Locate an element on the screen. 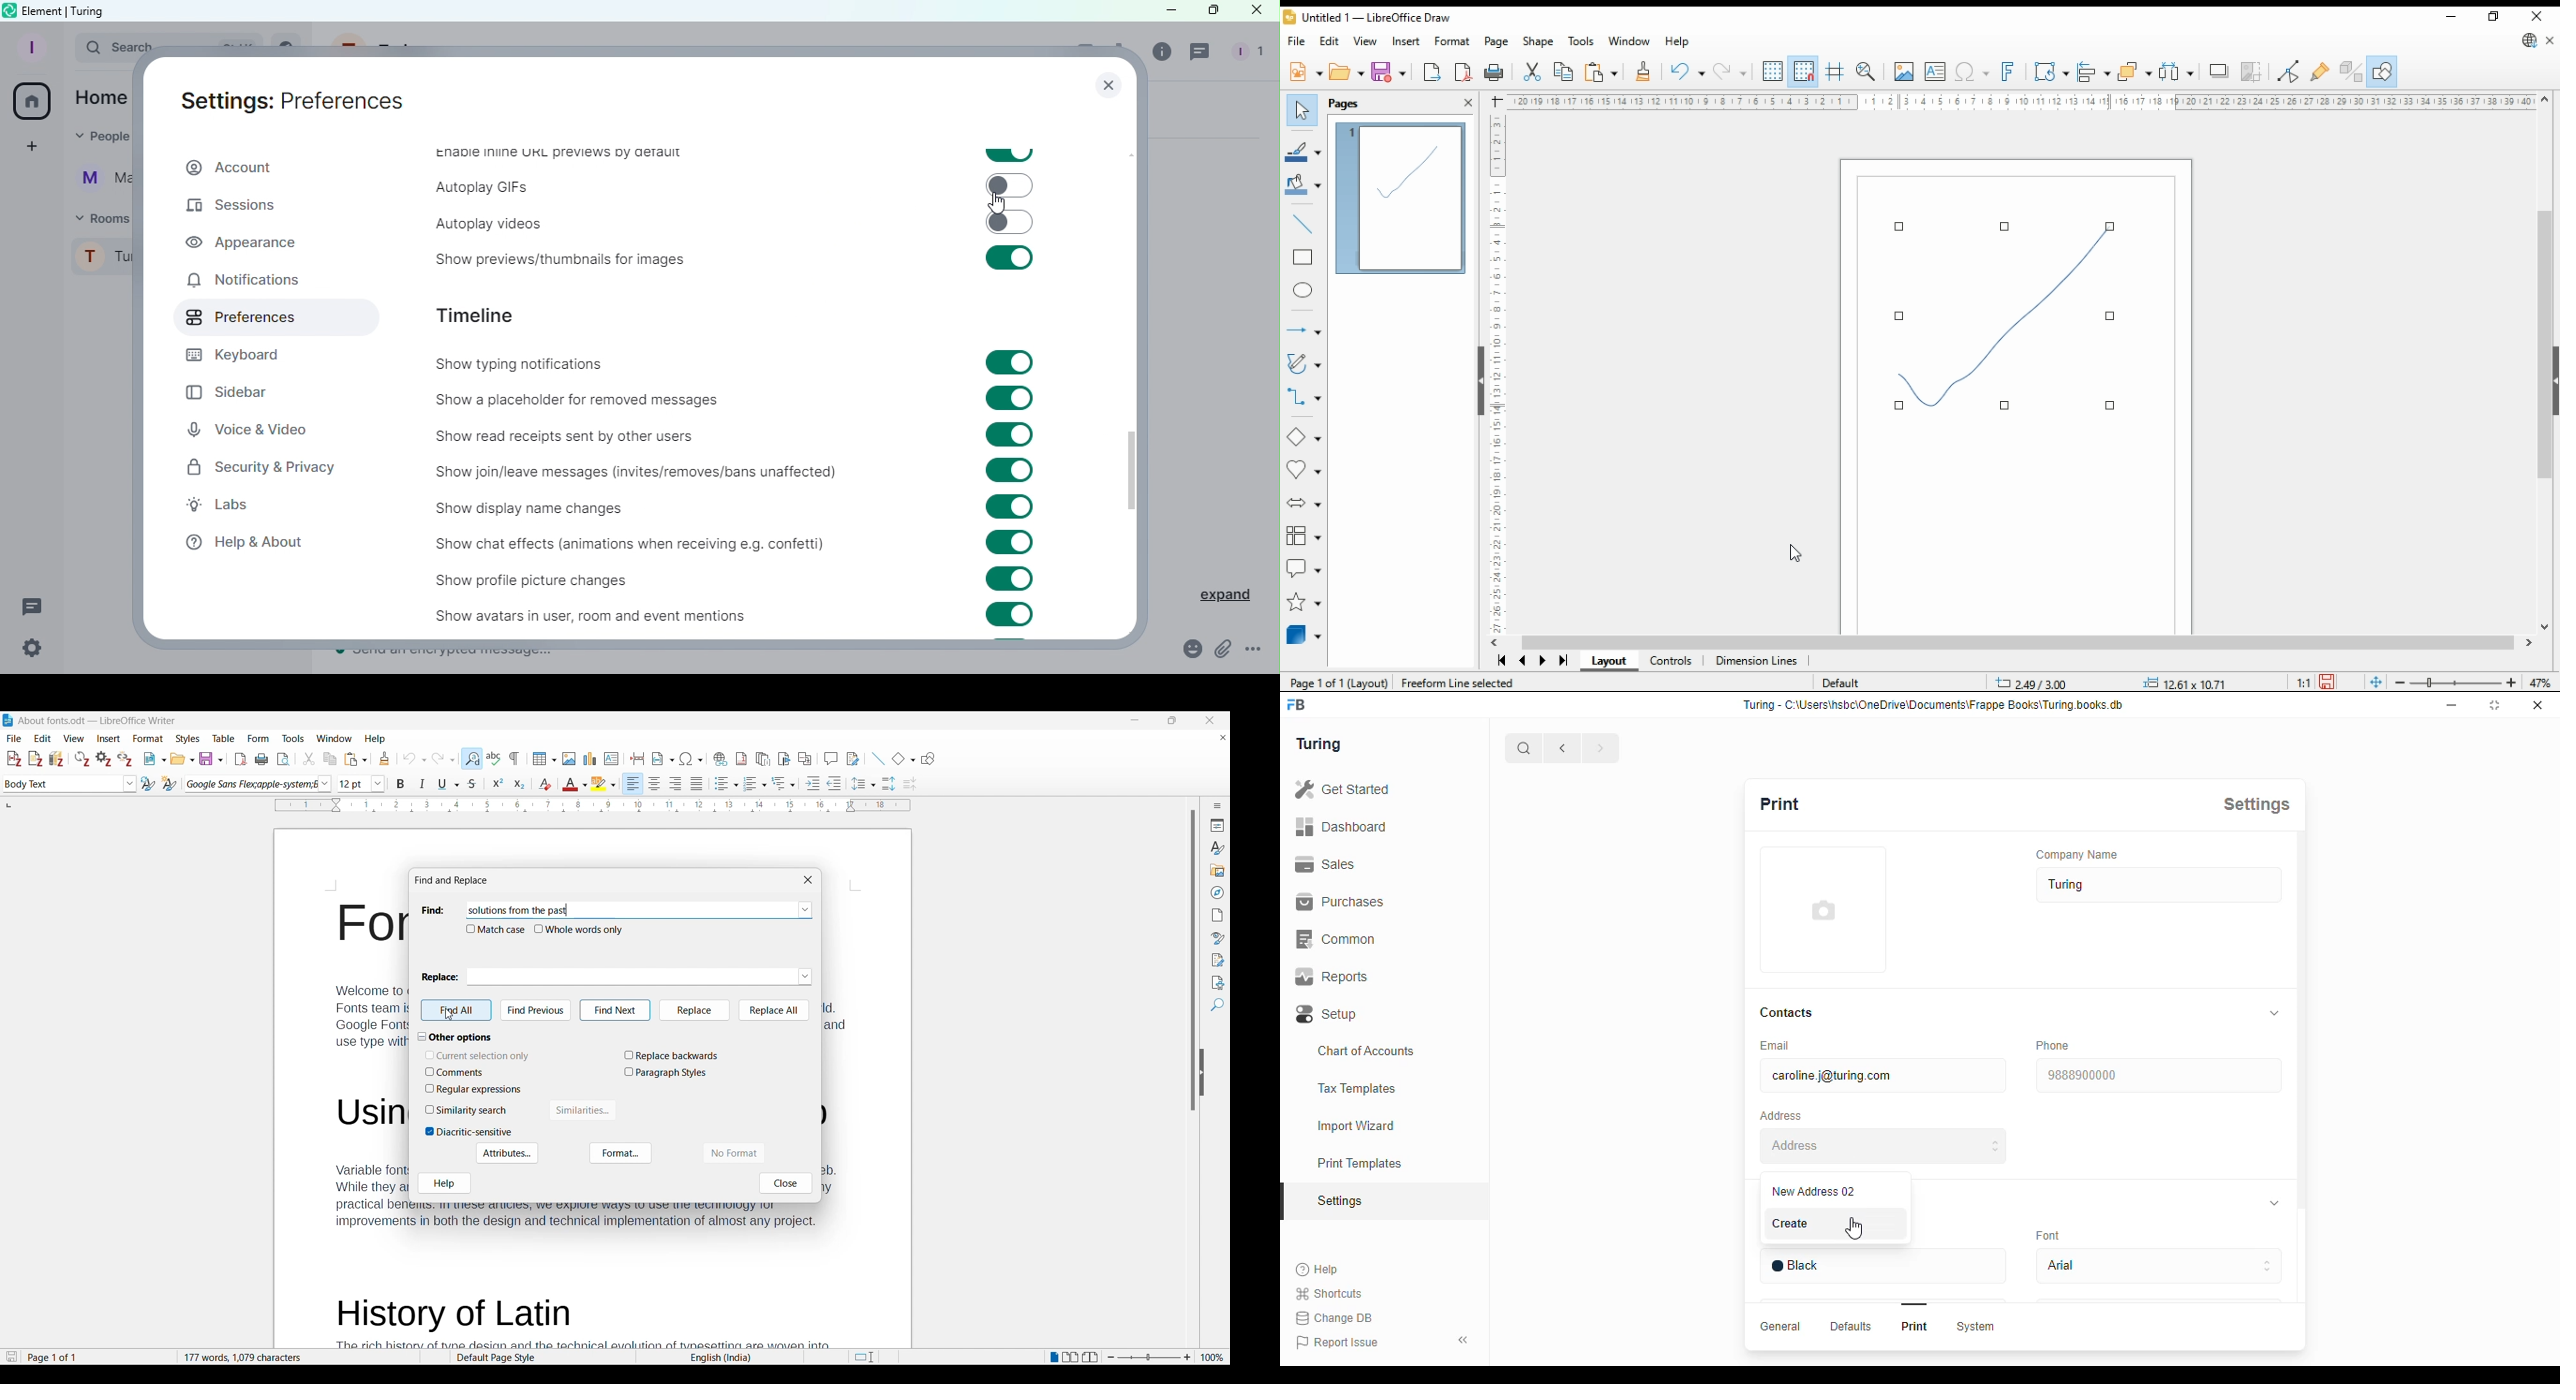  tools is located at coordinates (1582, 42).